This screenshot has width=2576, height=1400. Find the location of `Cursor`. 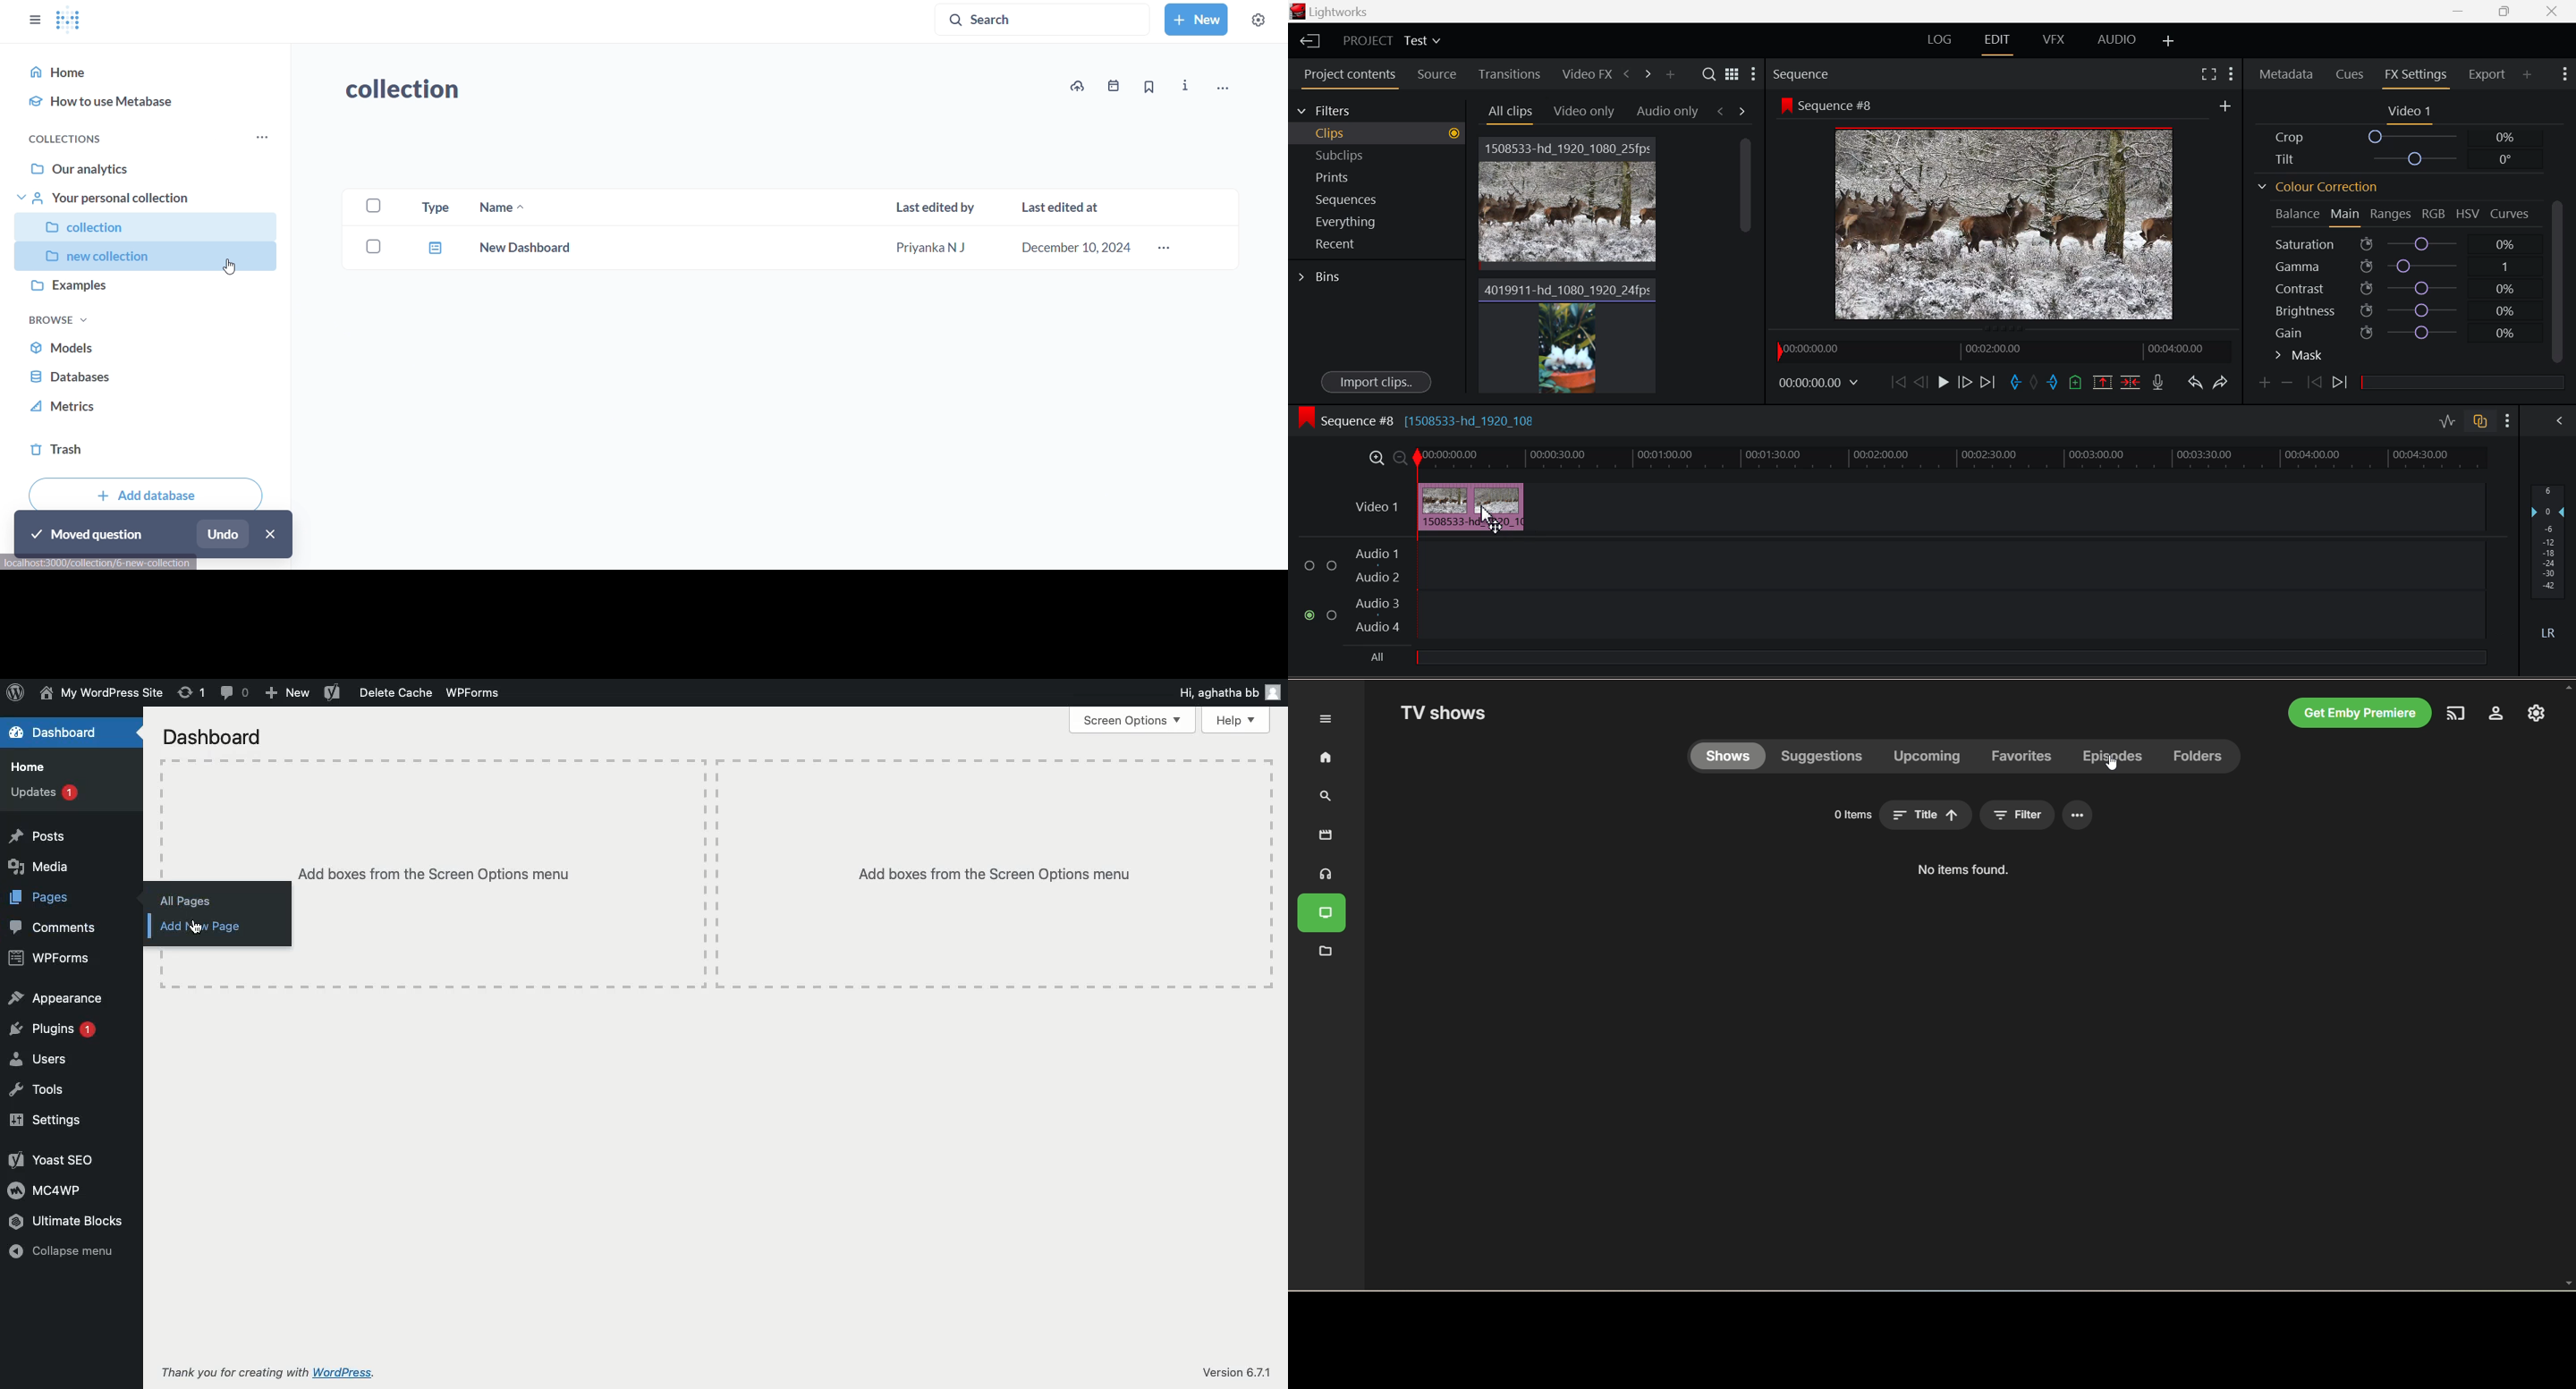

Cursor is located at coordinates (86, 902).